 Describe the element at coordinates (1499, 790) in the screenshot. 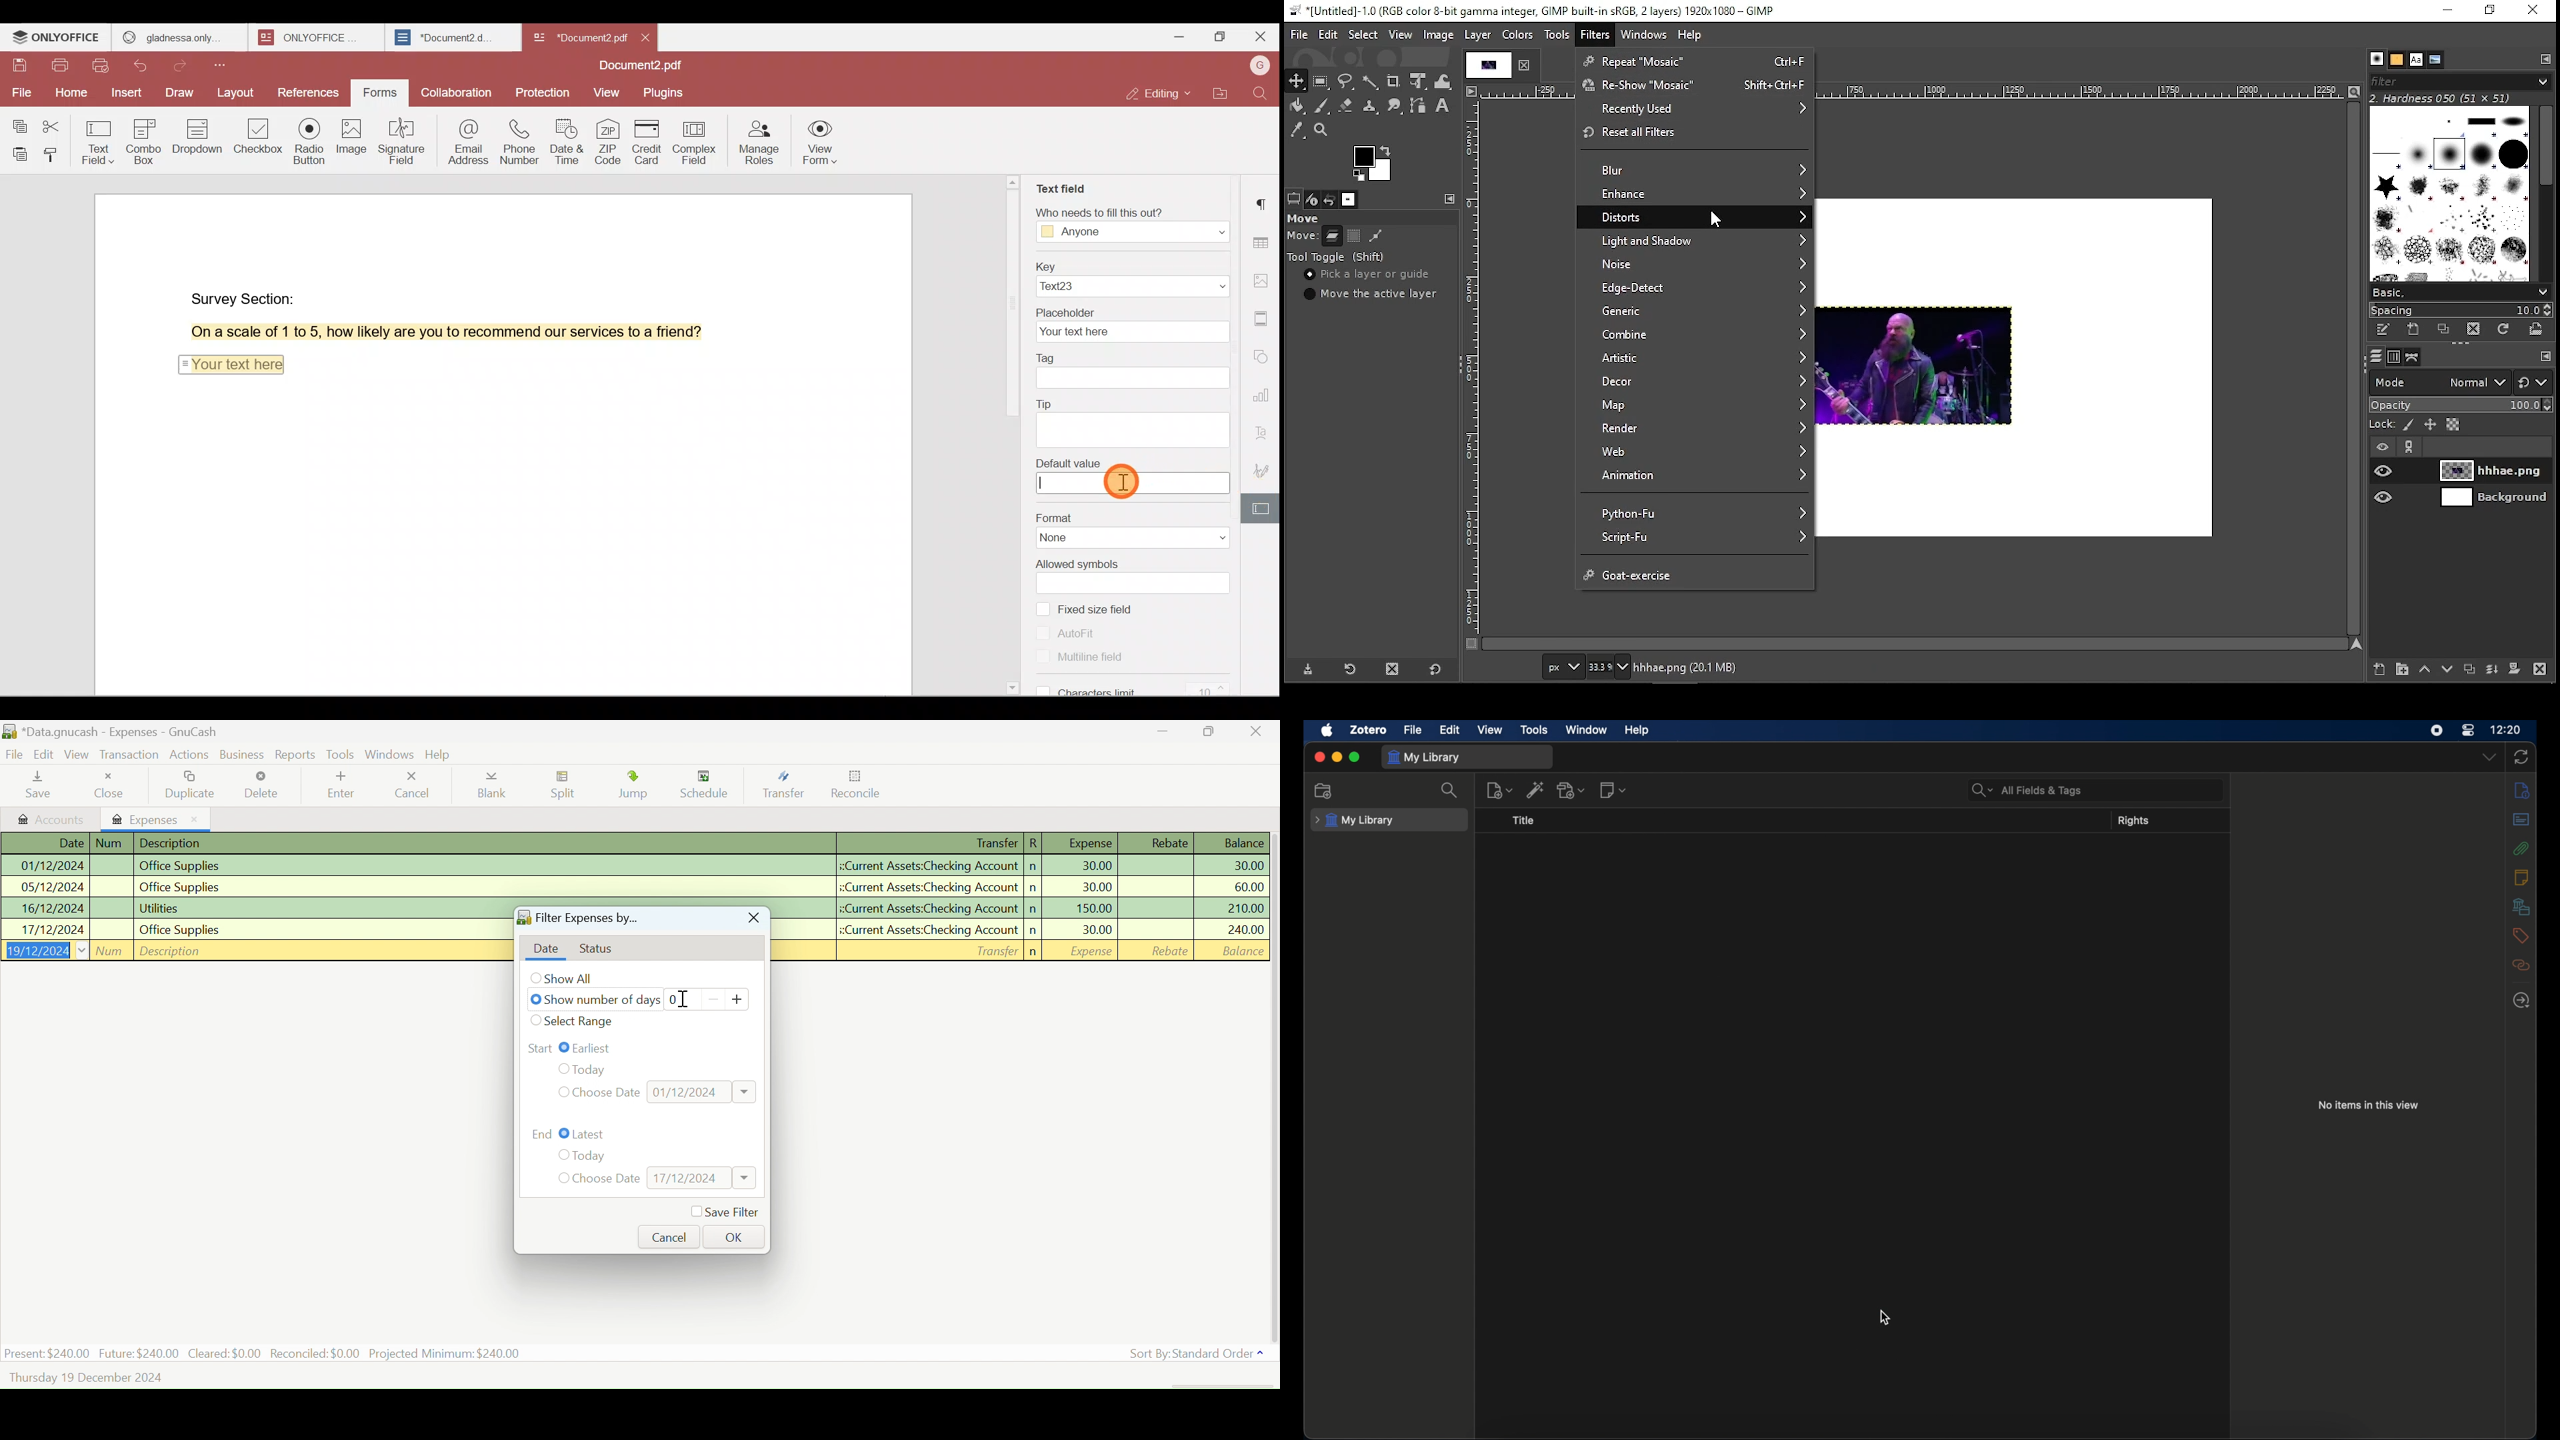

I see `new items` at that location.